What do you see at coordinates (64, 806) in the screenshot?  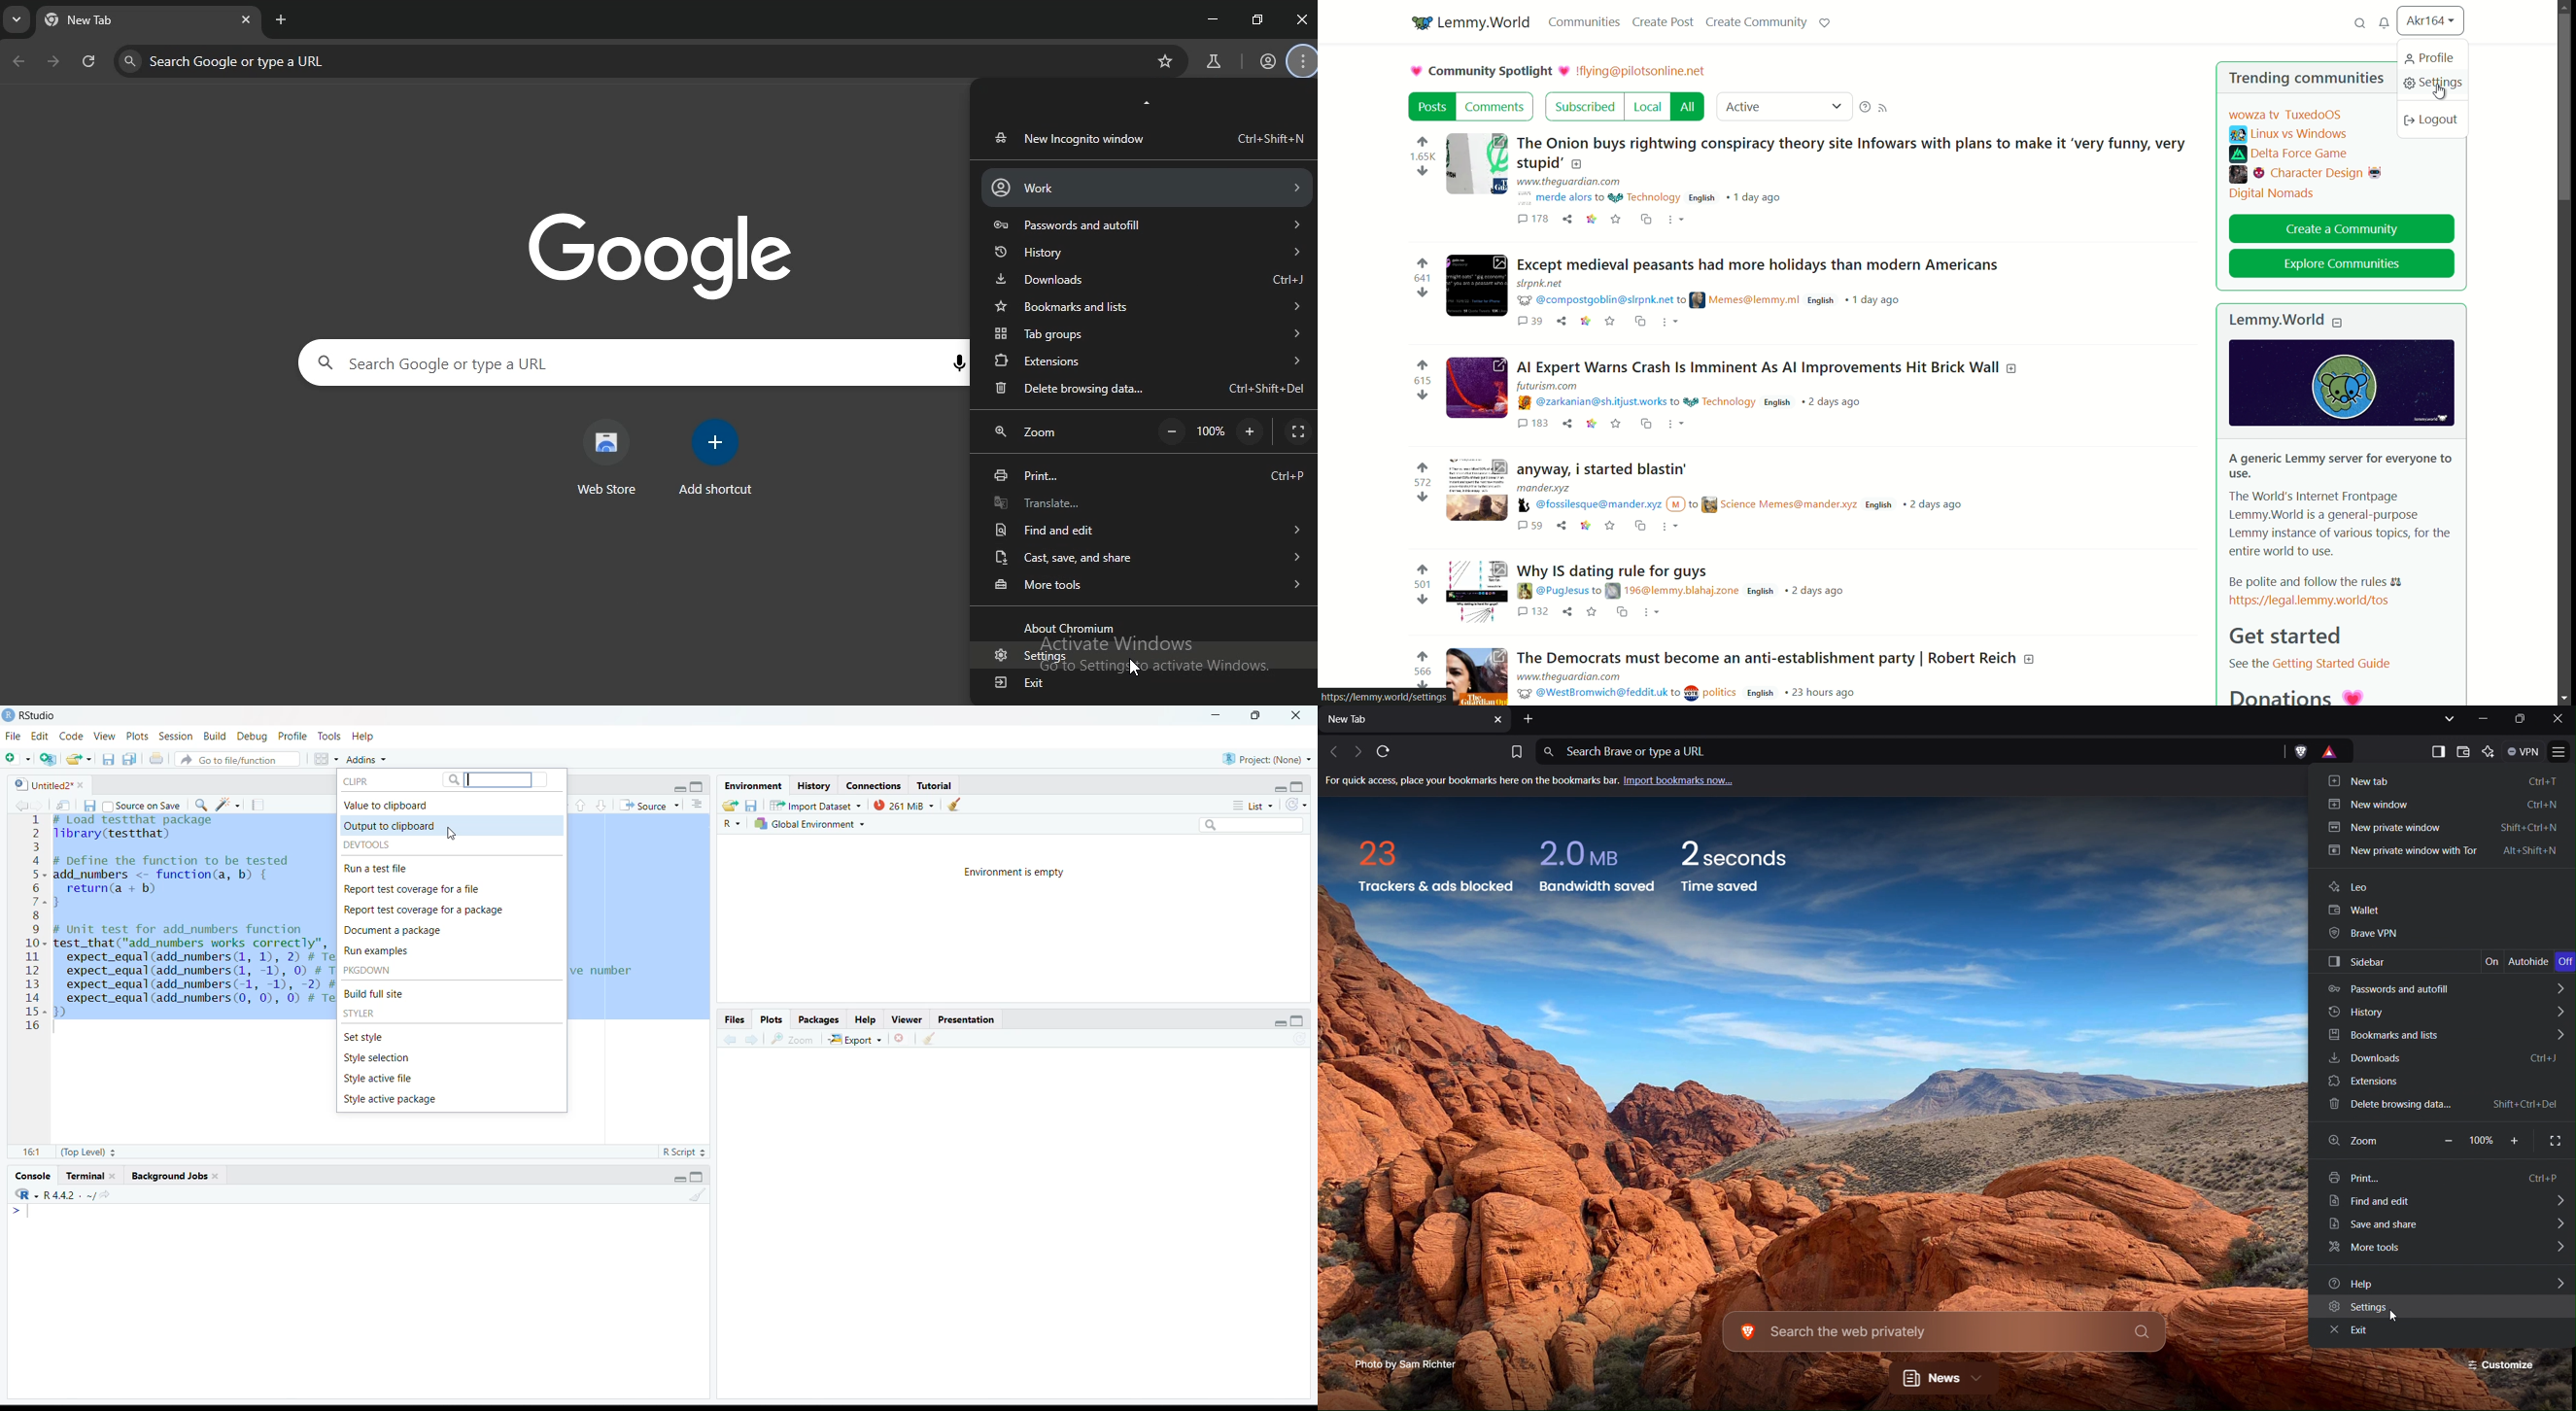 I see `Show in new window` at bounding box center [64, 806].